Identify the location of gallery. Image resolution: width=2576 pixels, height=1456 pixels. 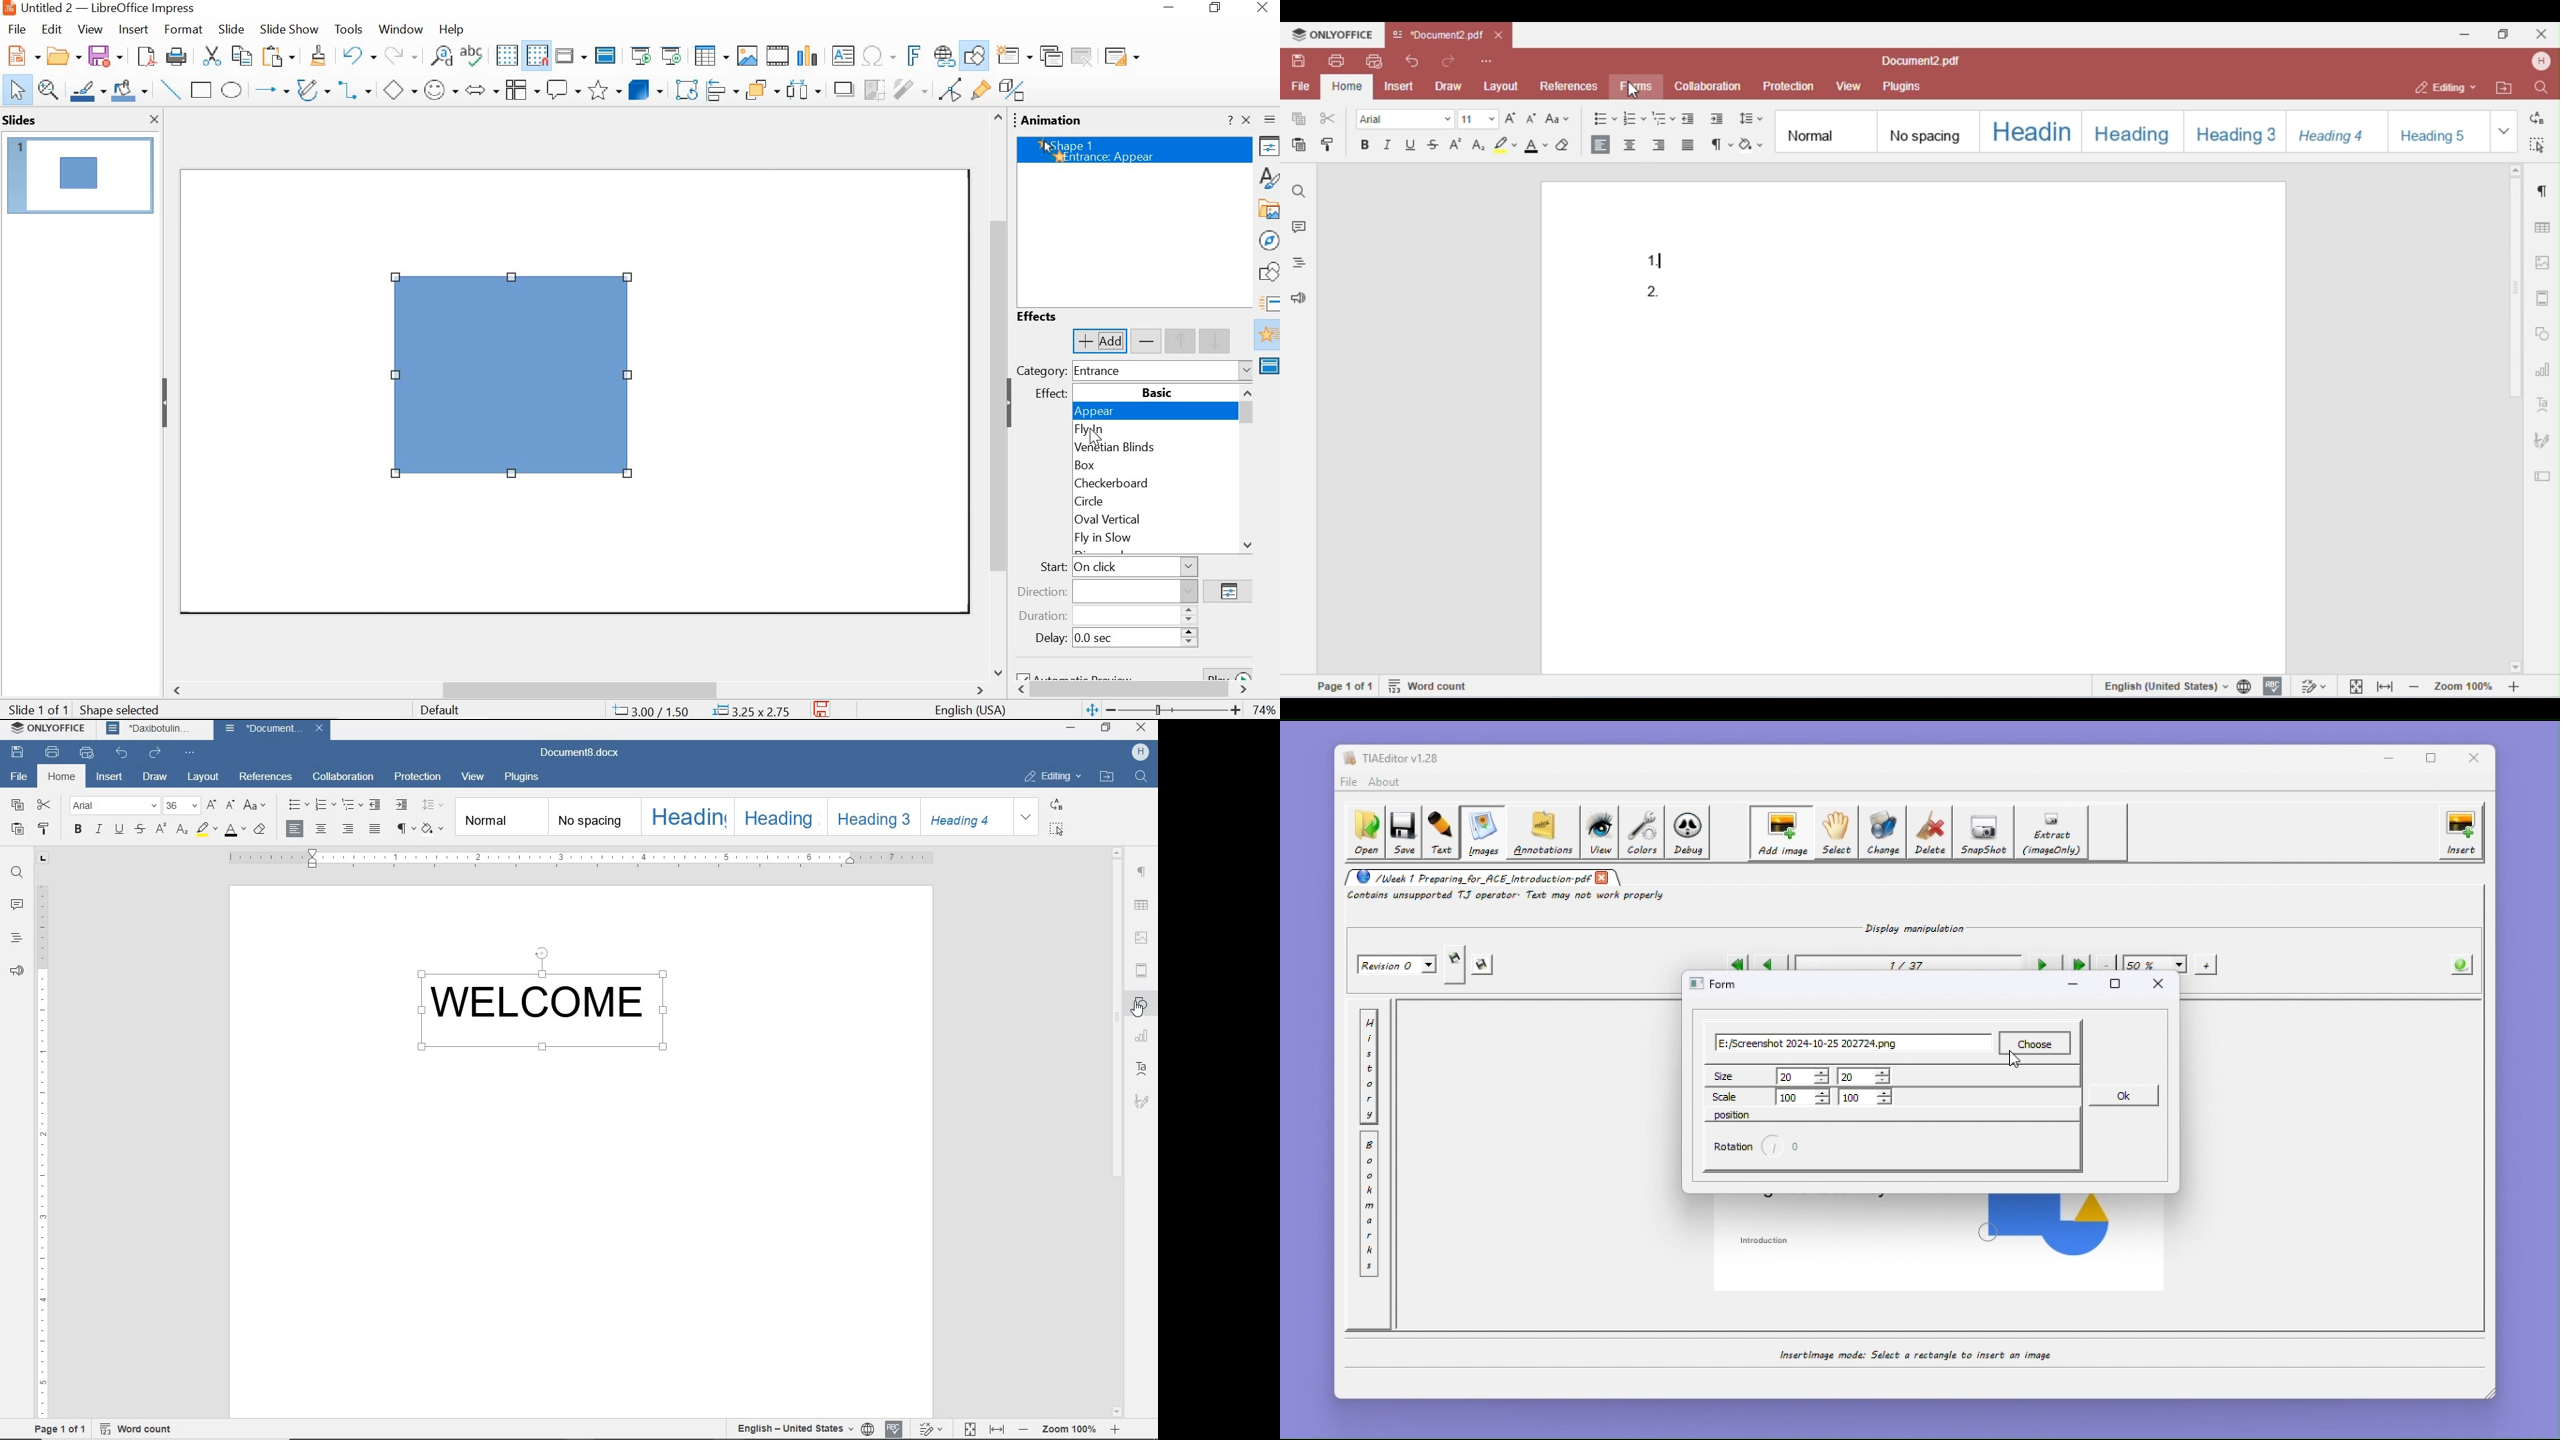
(1267, 208).